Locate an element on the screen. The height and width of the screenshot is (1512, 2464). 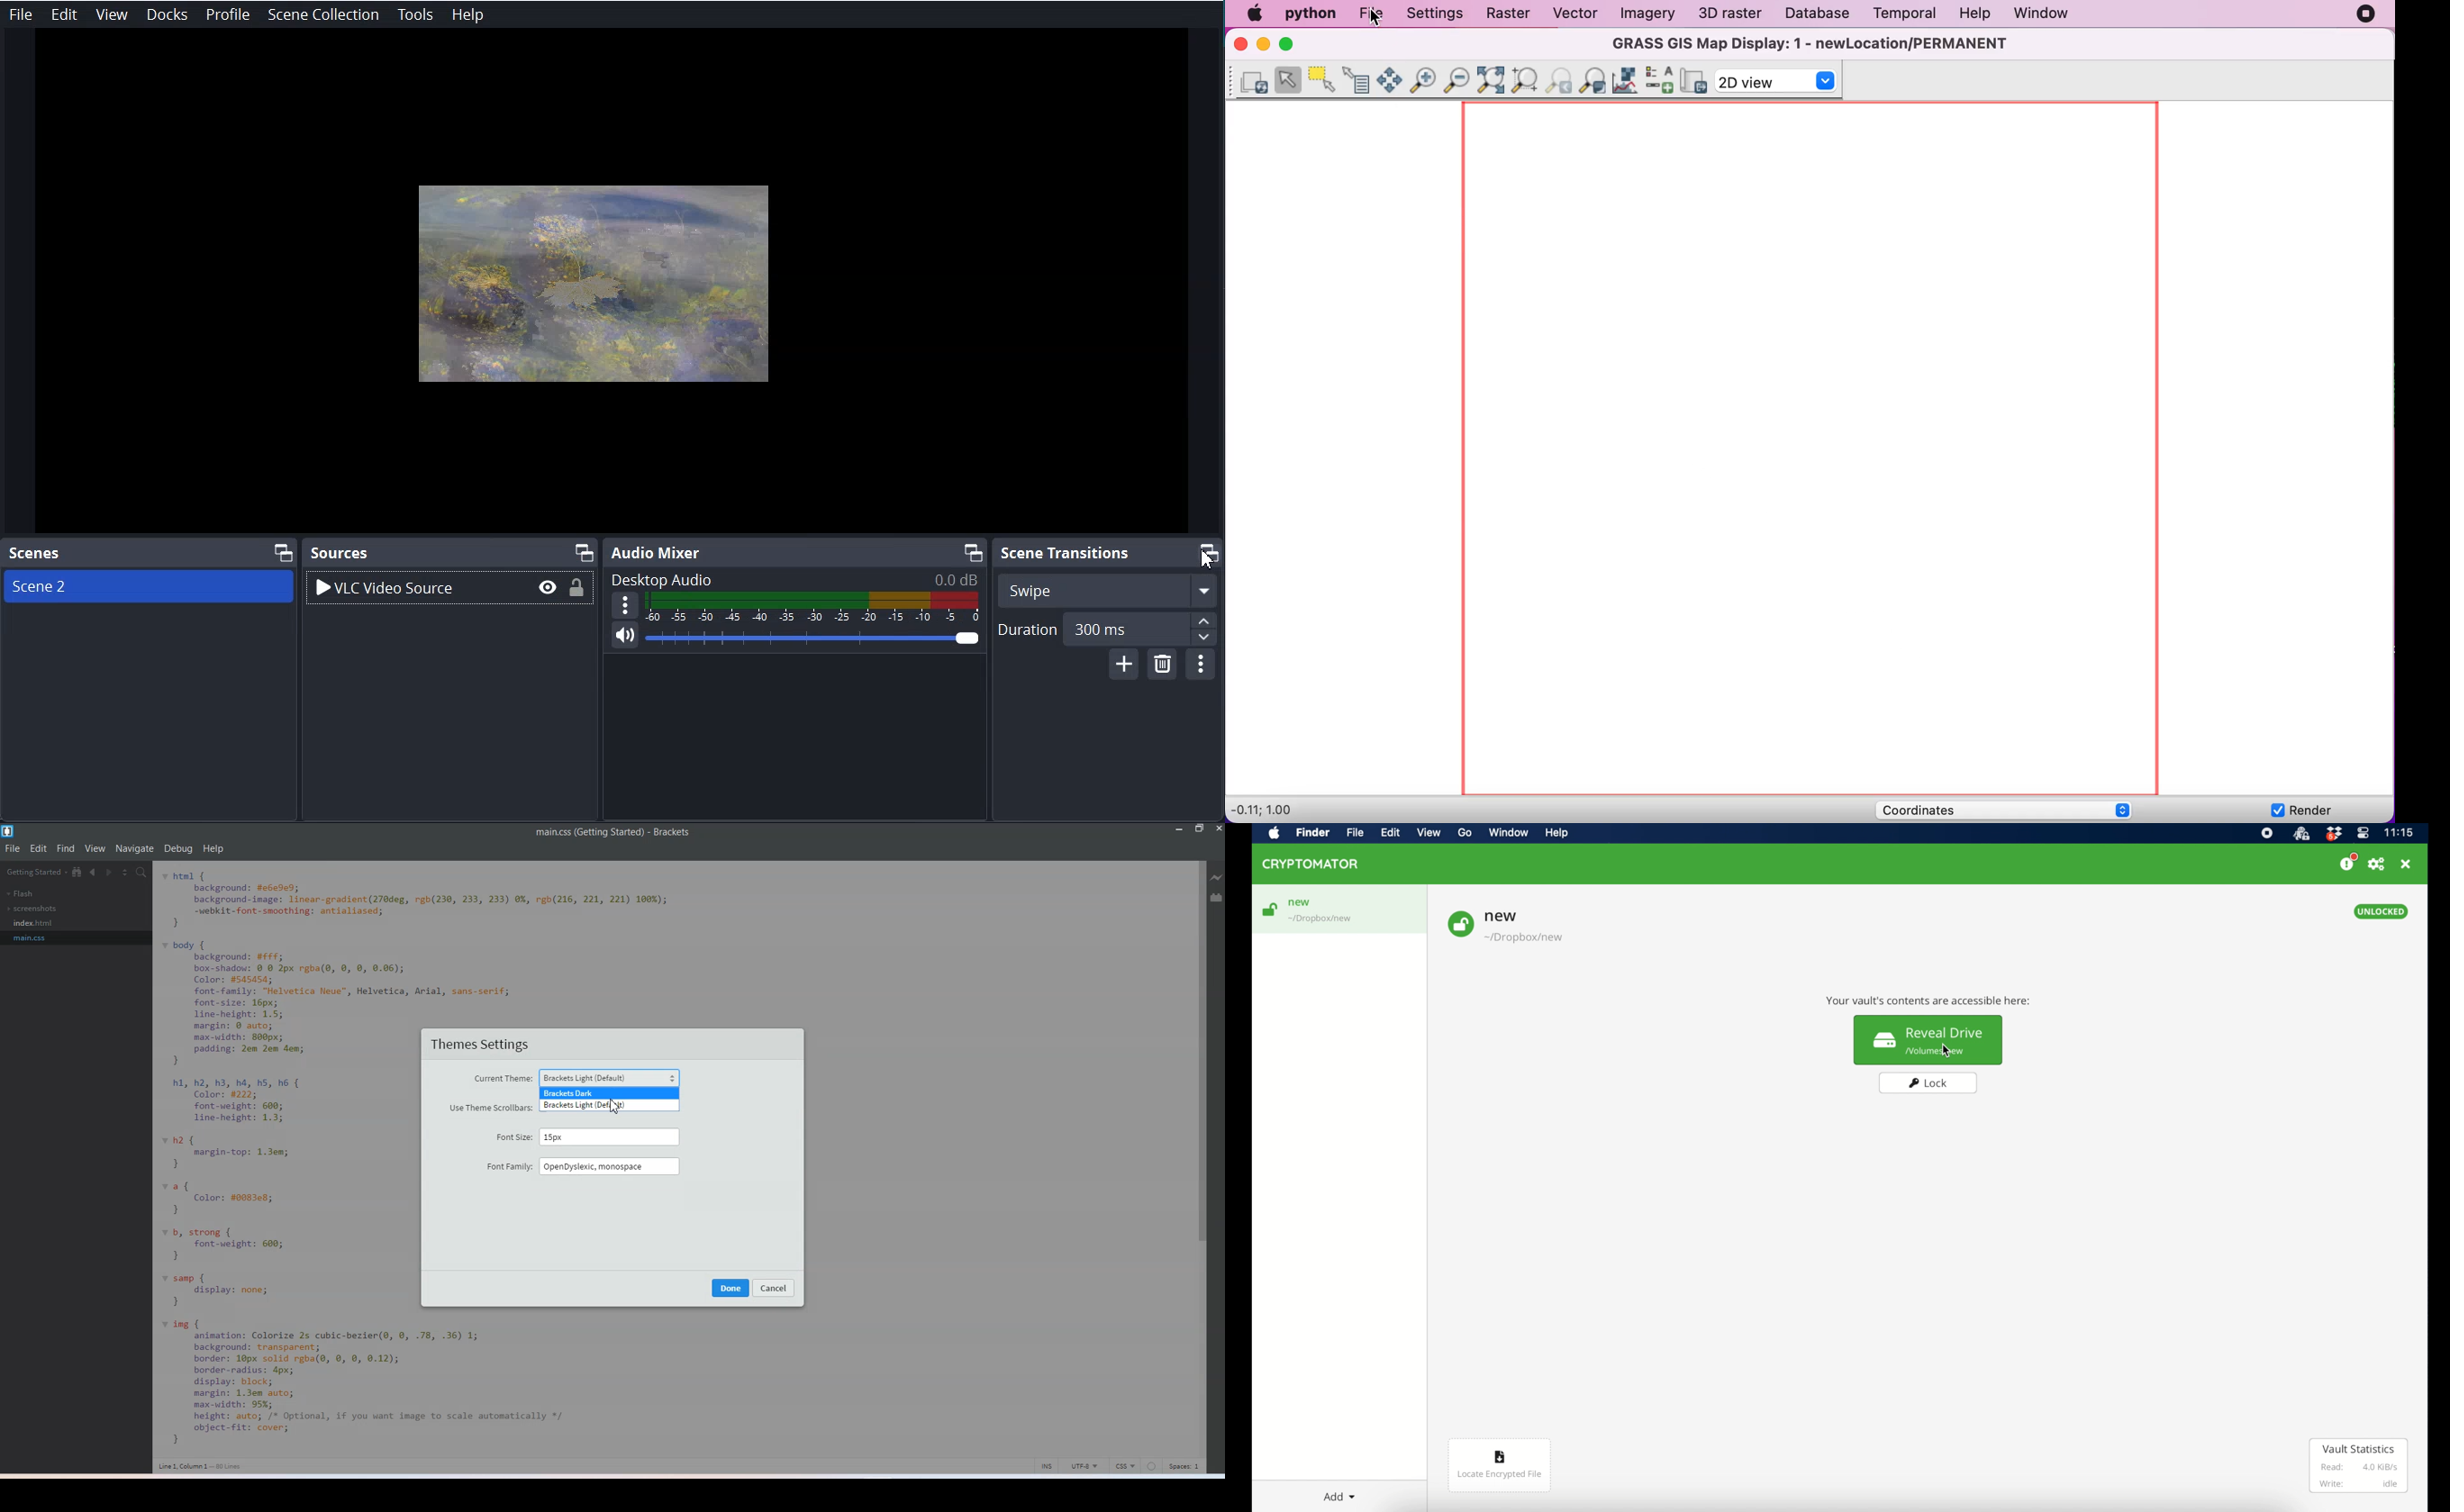
Font Size is located at coordinates (588, 1136).